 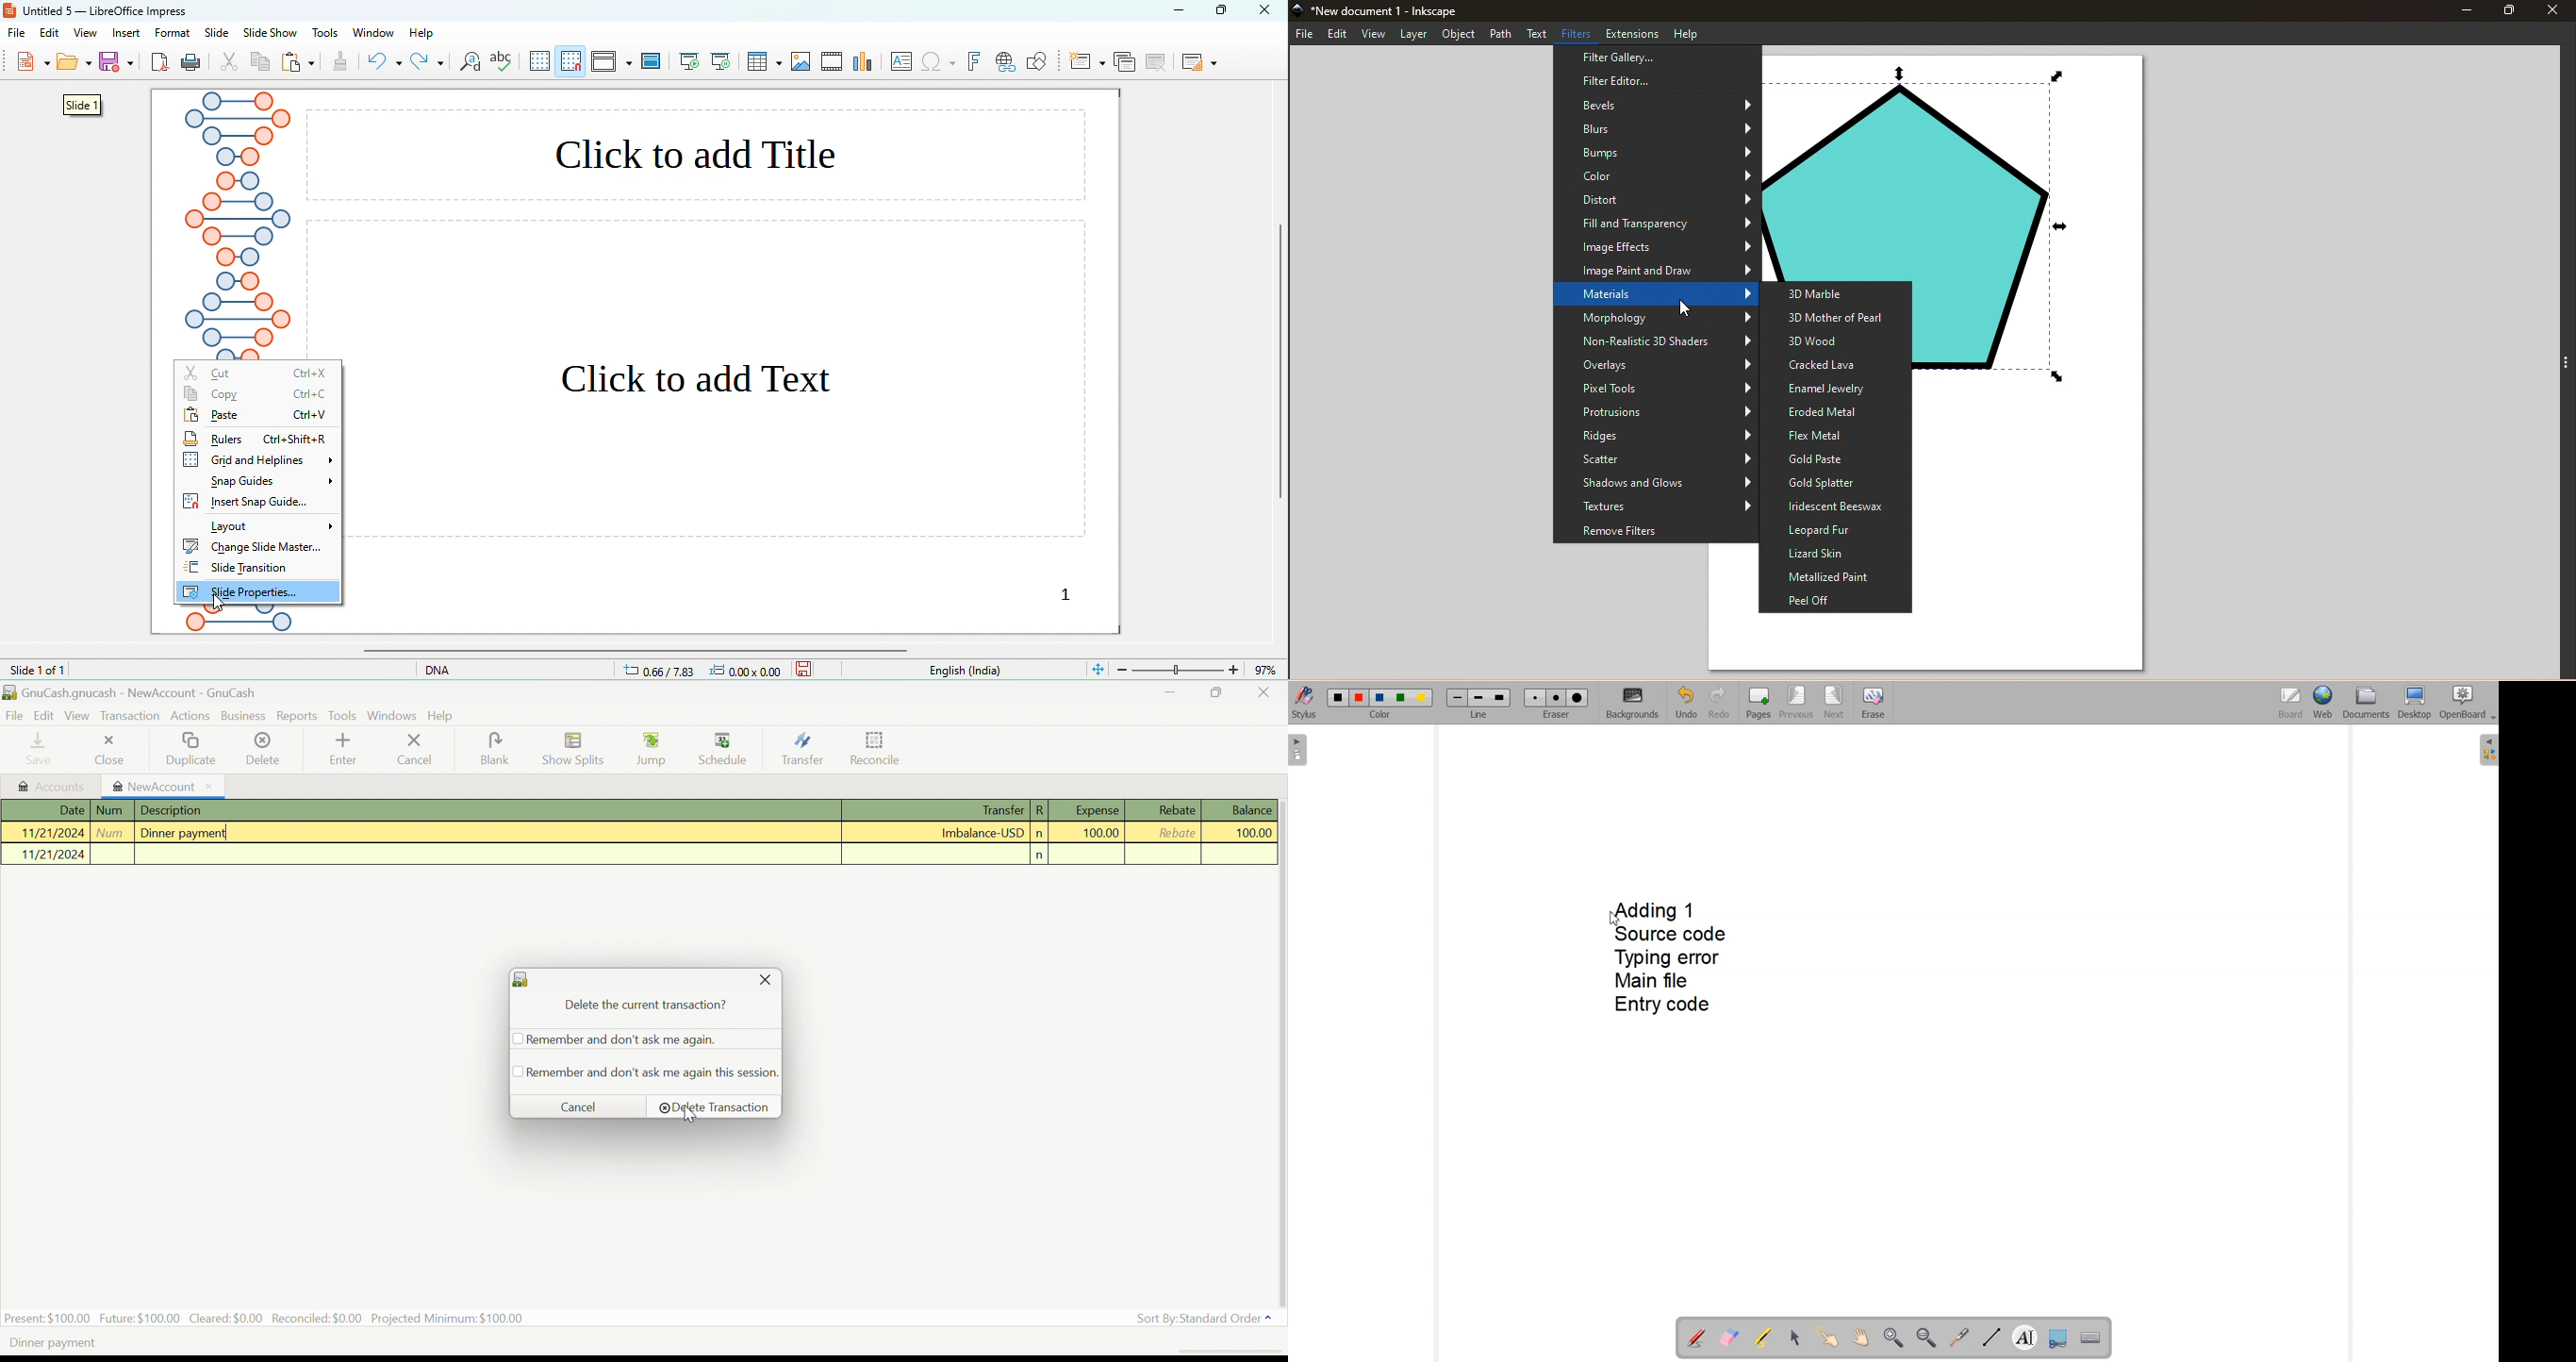 What do you see at coordinates (238, 224) in the screenshot?
I see `DNA theme` at bounding box center [238, 224].